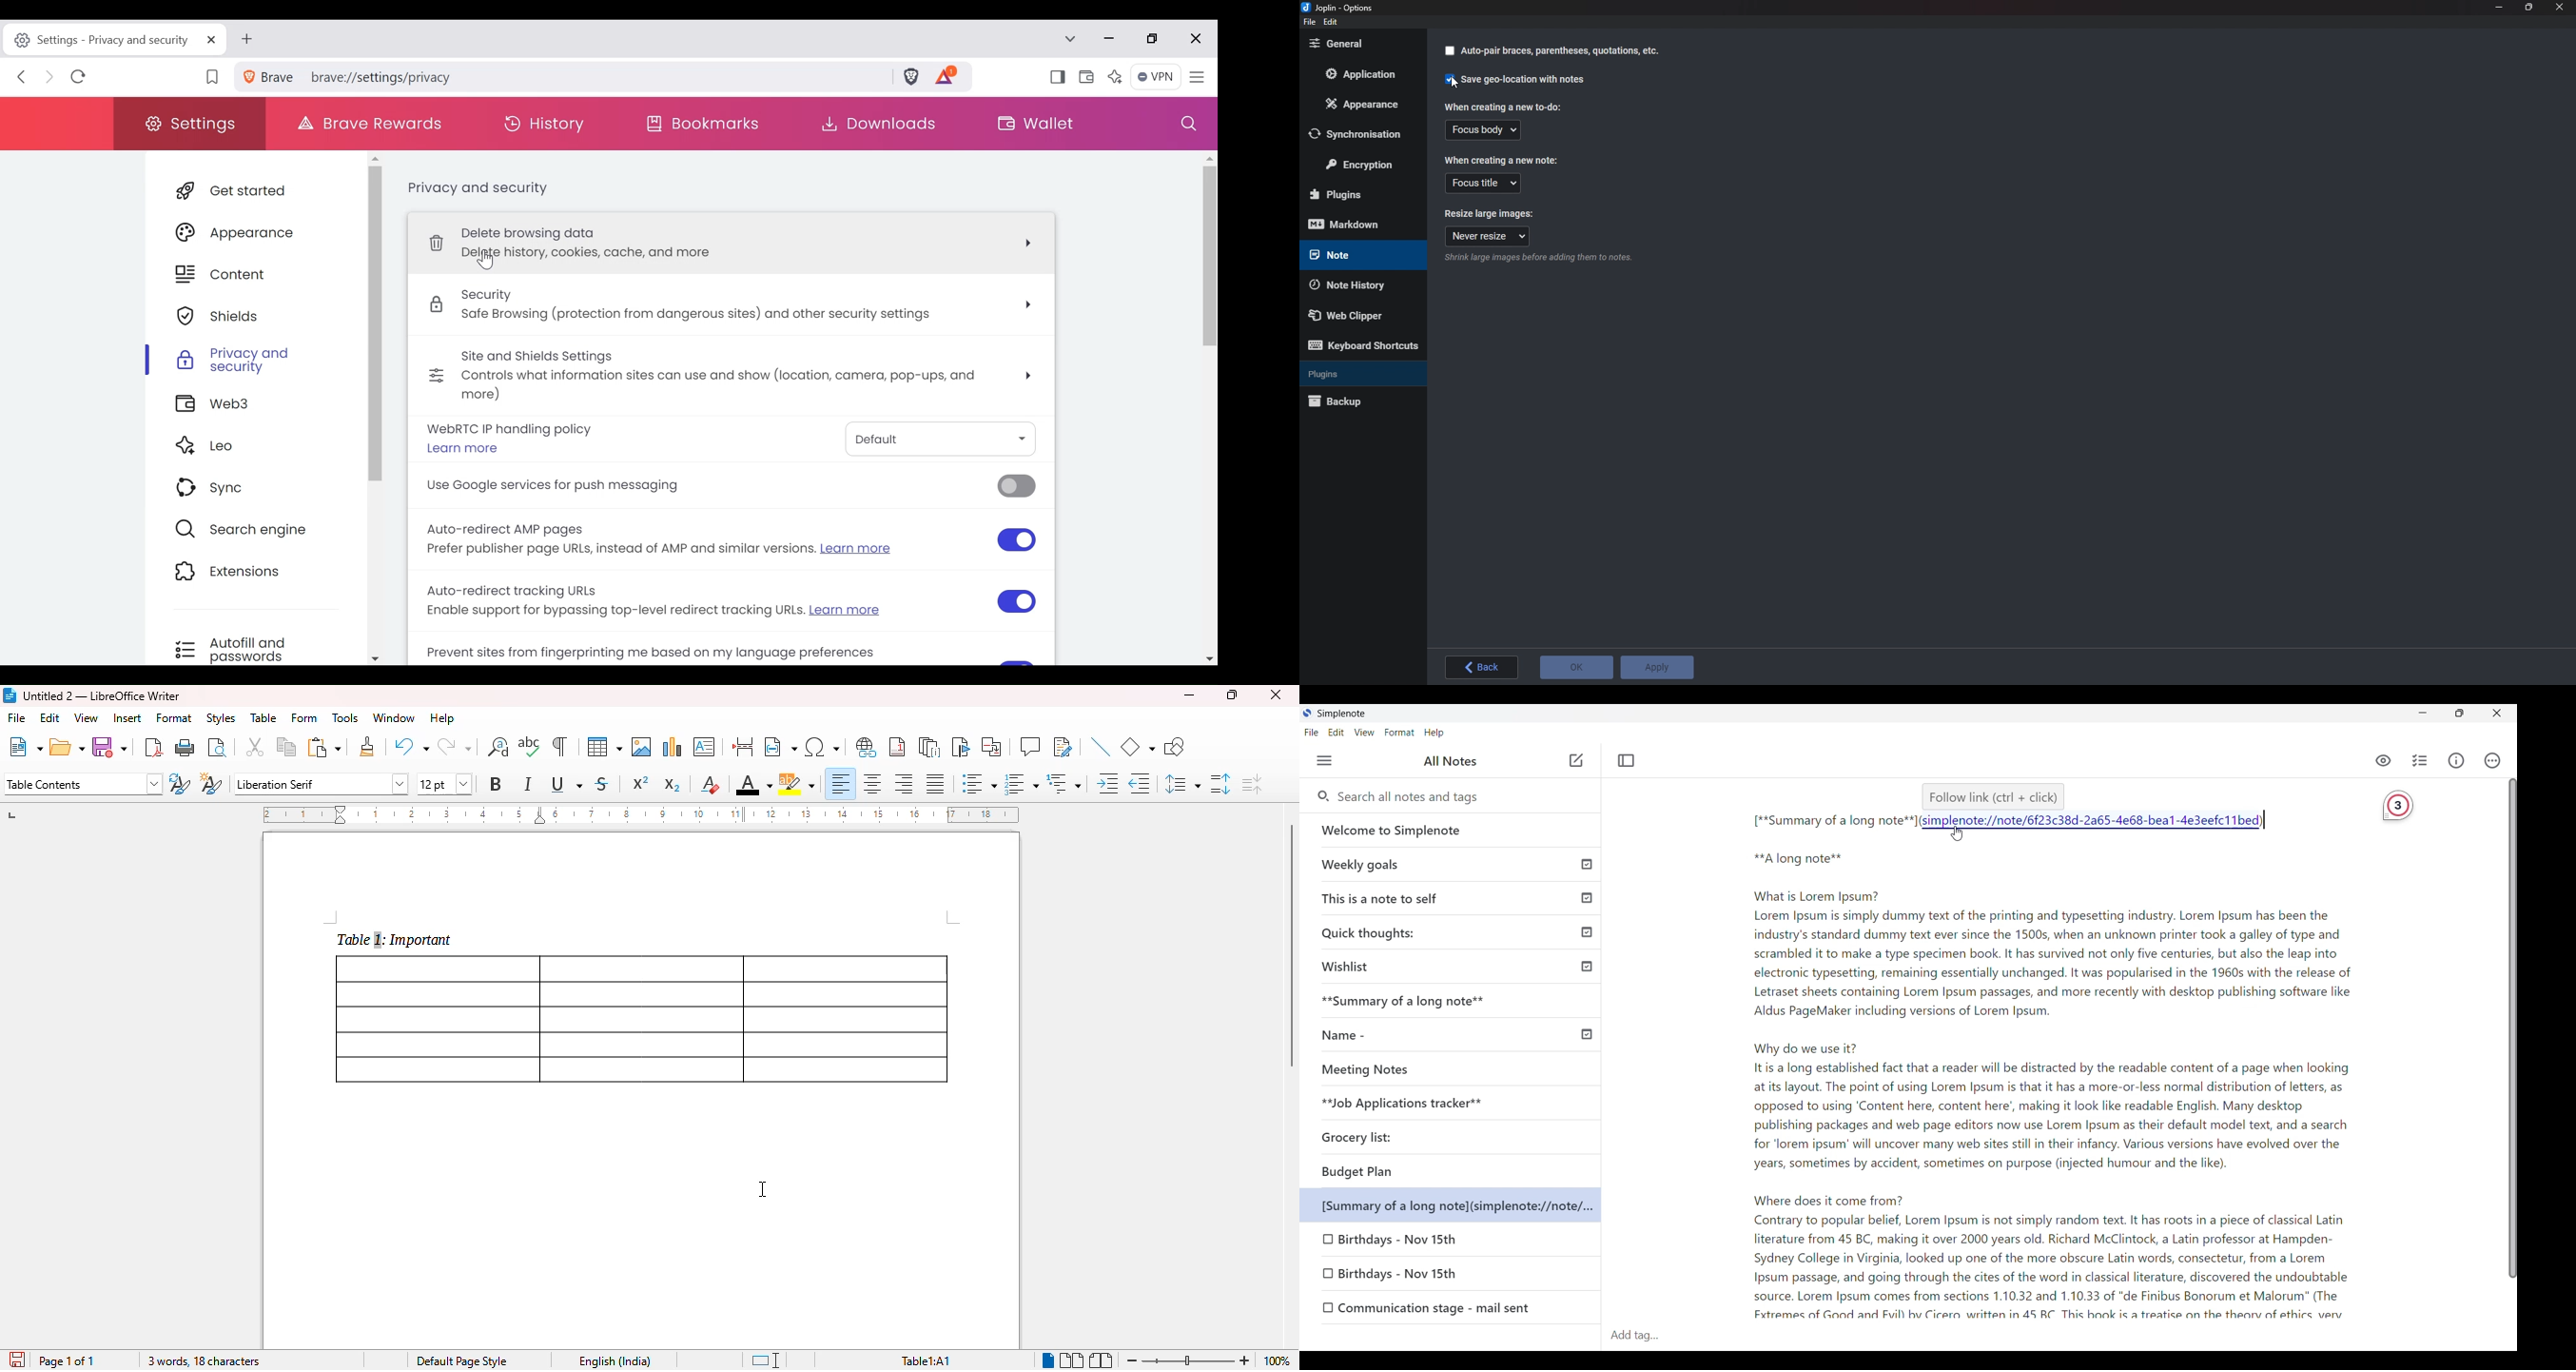 Image resolution: width=2576 pixels, height=1372 pixels. What do you see at coordinates (1429, 1277) in the screenshot?
I see `Birthdays-Nov 15th` at bounding box center [1429, 1277].